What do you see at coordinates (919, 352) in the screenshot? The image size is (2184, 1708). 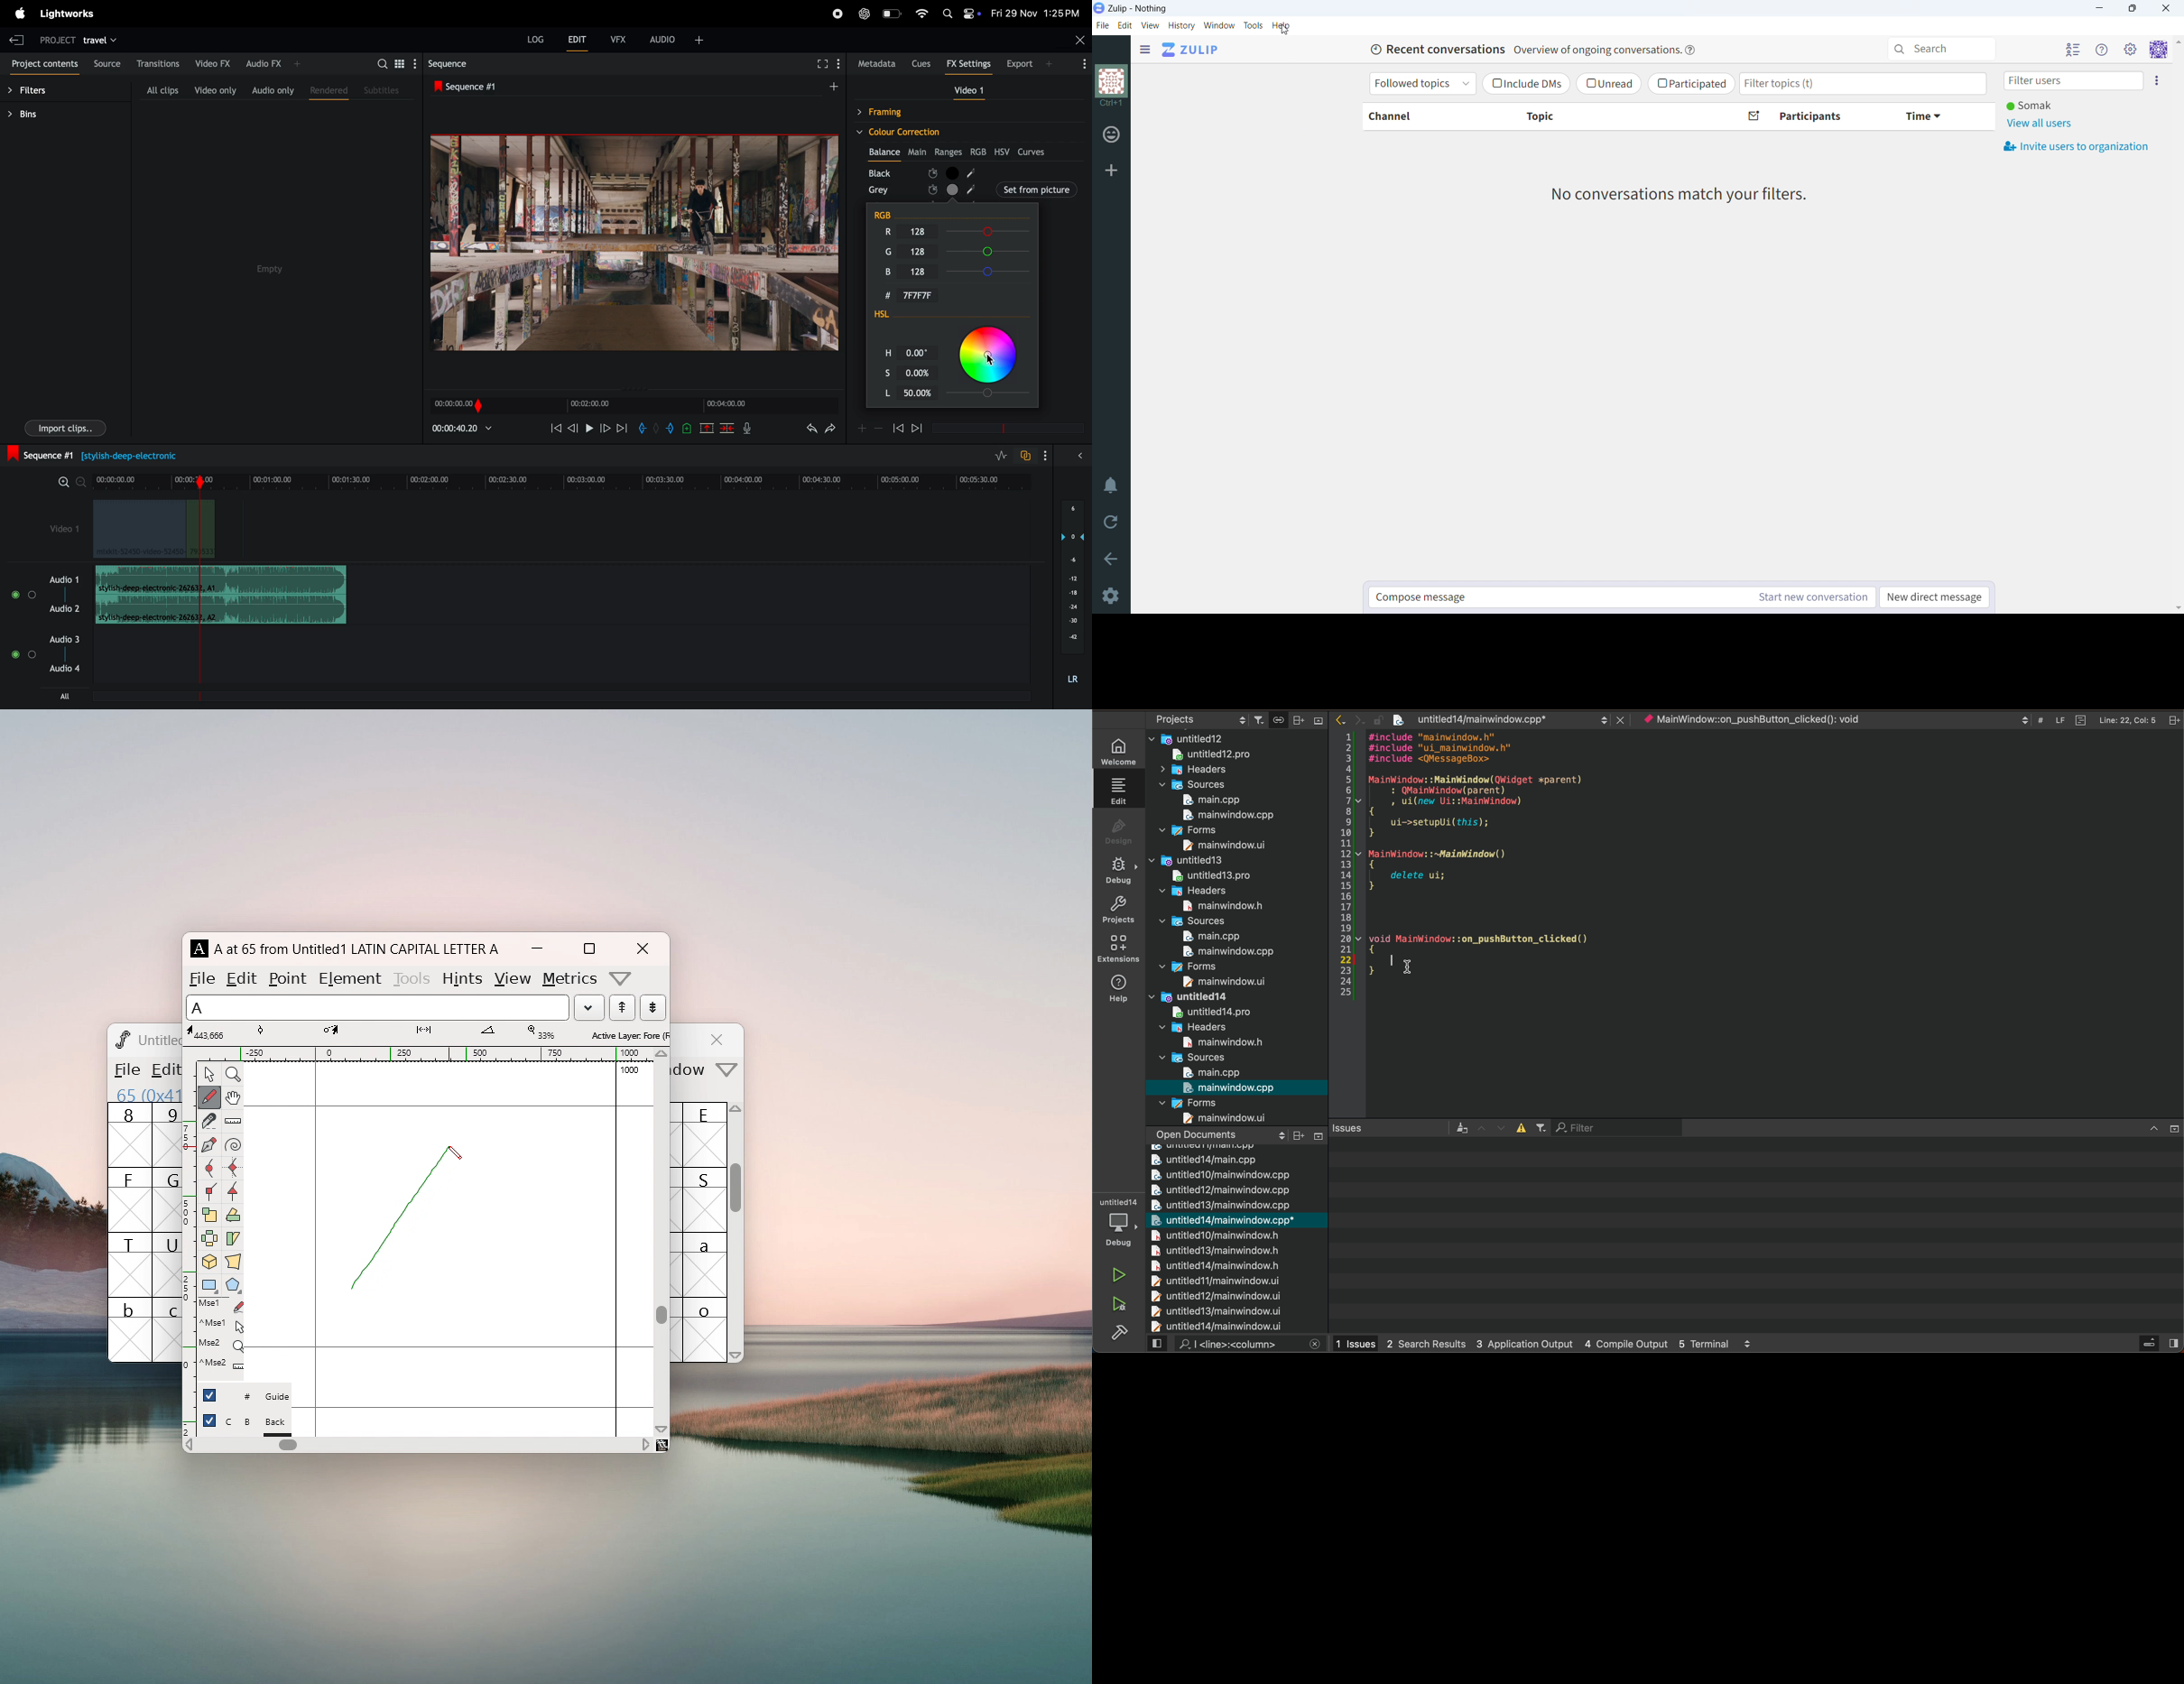 I see `H Input` at bounding box center [919, 352].